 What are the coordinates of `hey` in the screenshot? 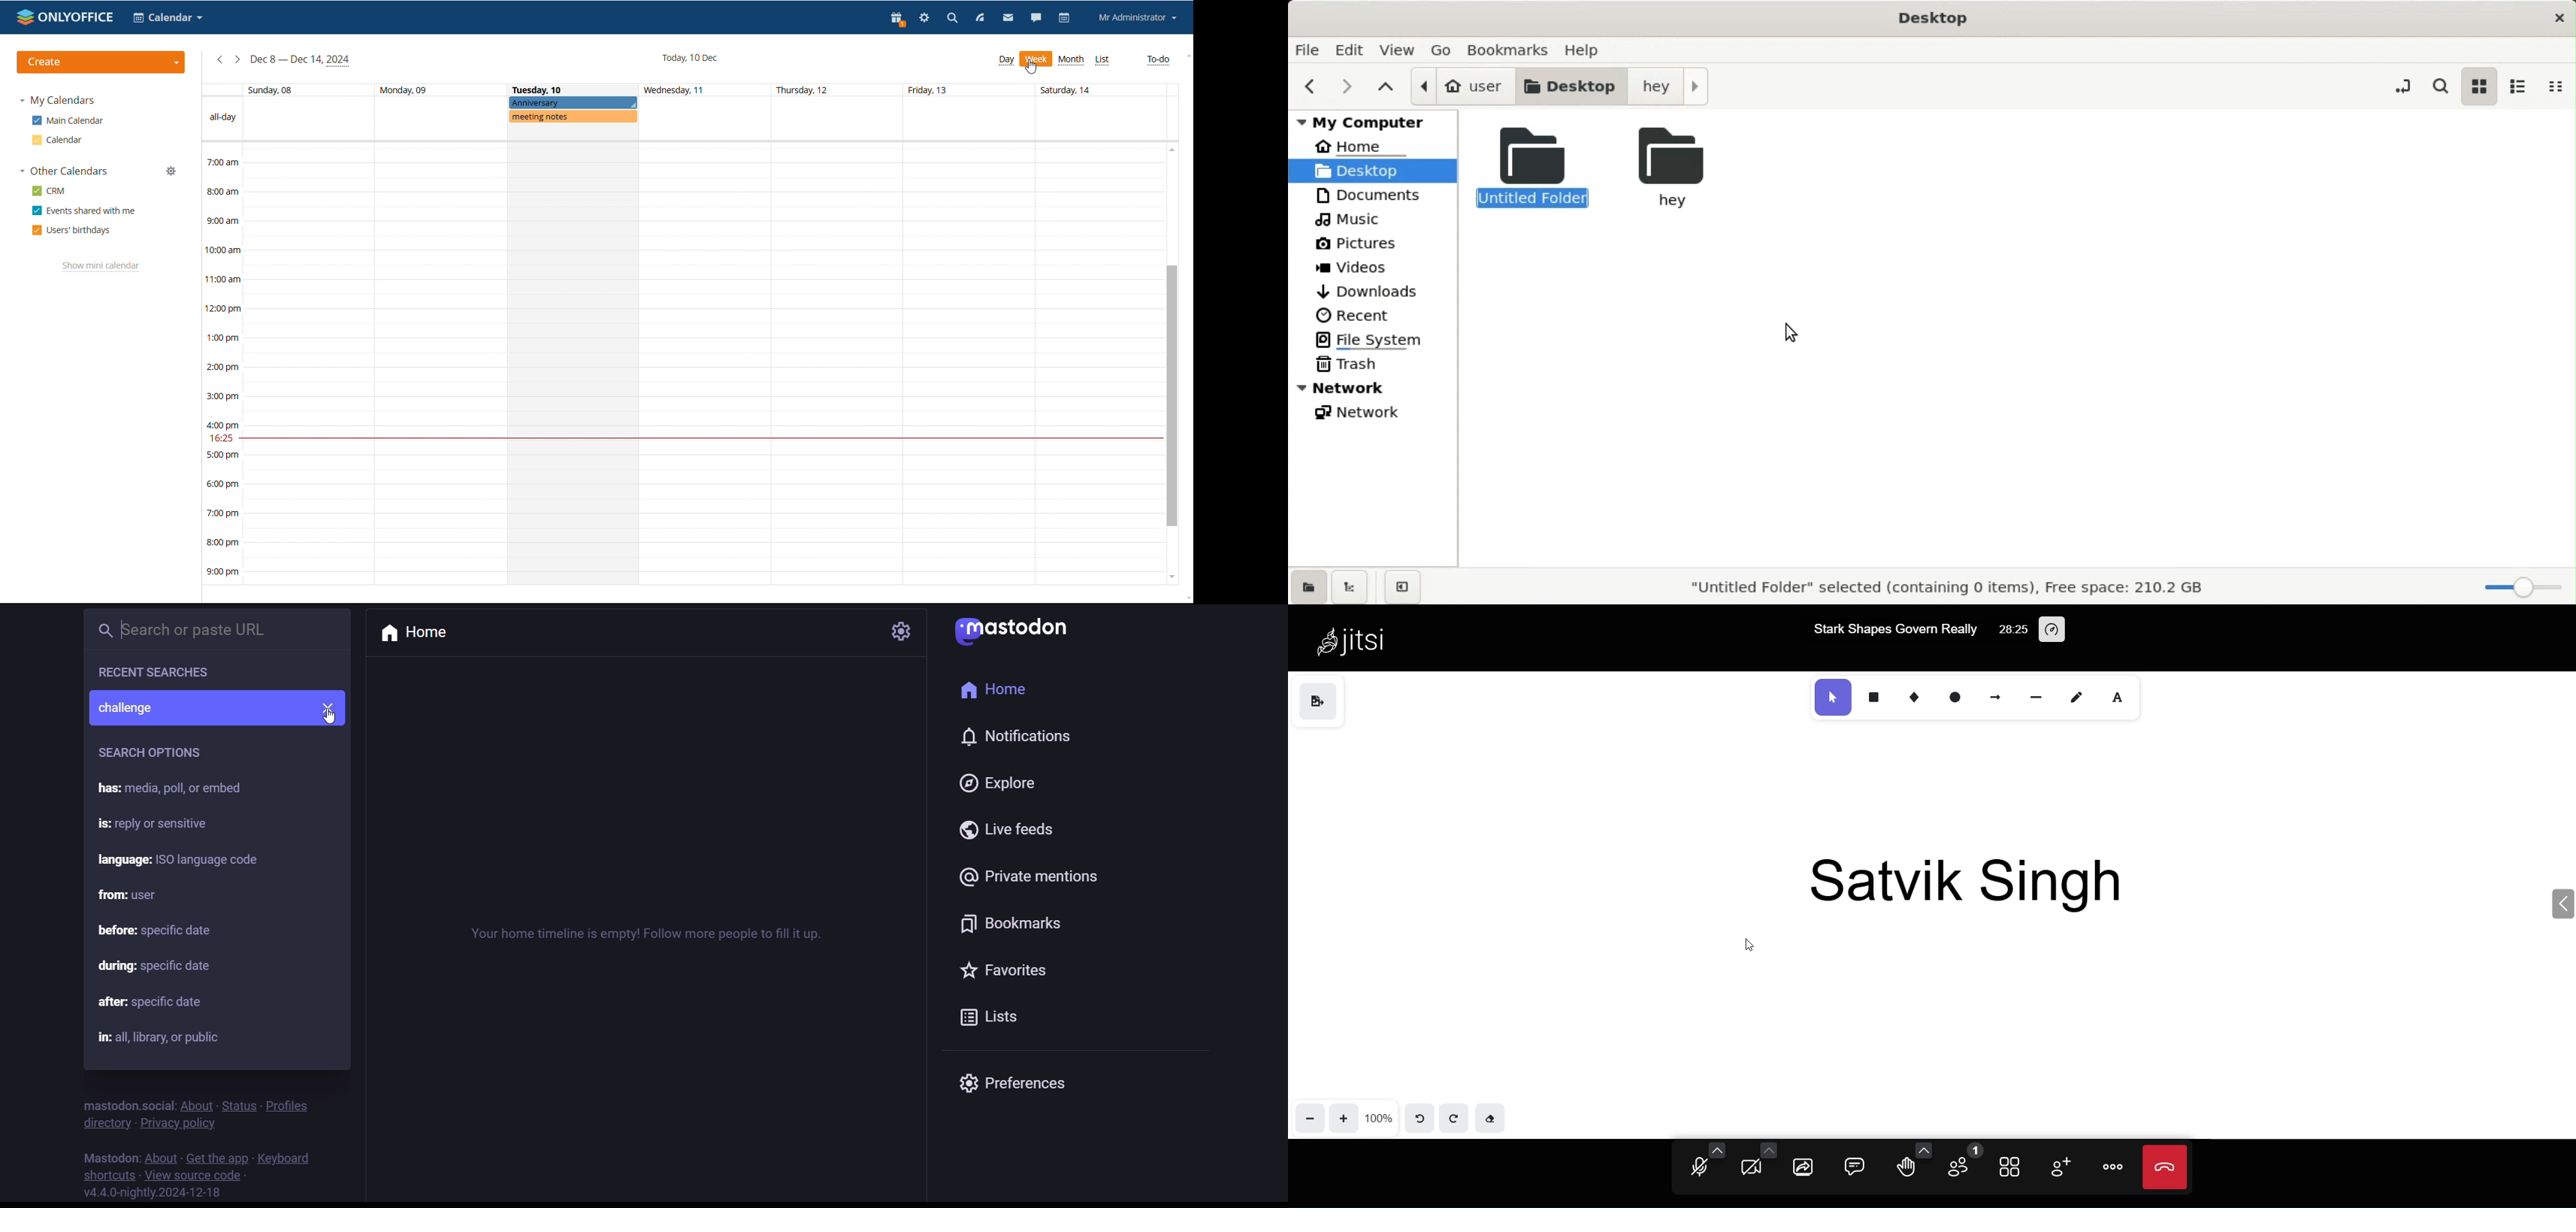 It's located at (1672, 169).